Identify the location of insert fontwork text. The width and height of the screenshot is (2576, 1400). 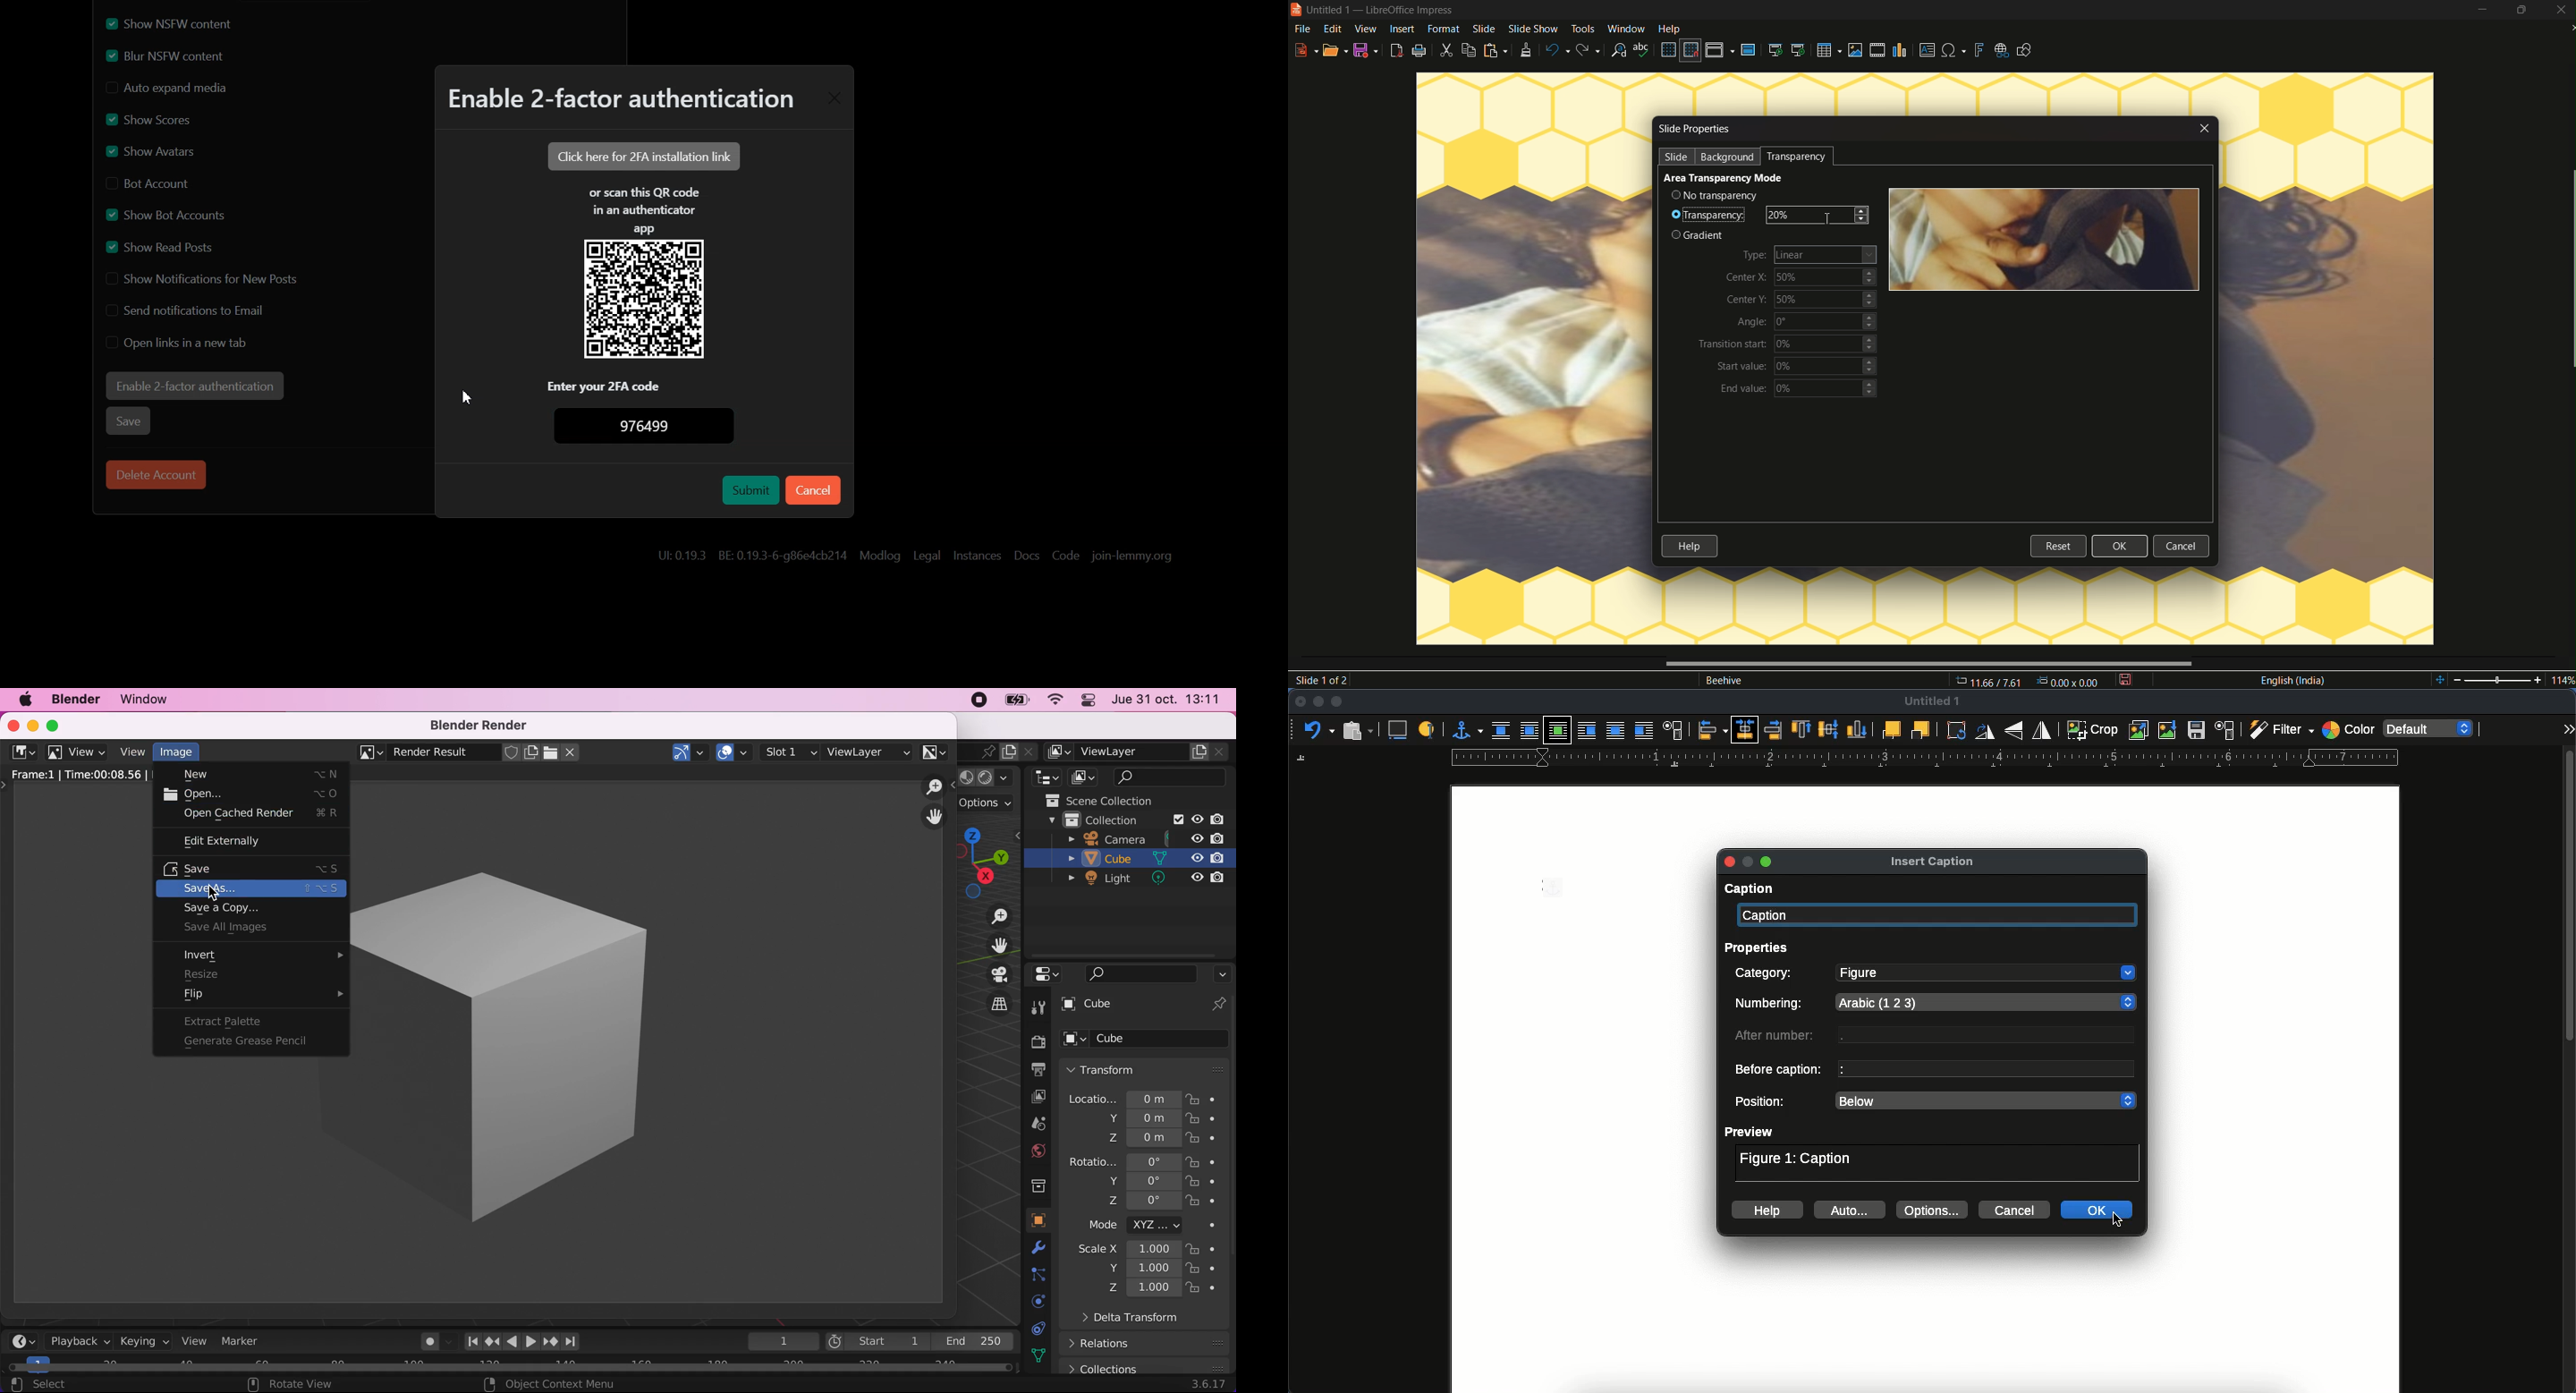
(1980, 51).